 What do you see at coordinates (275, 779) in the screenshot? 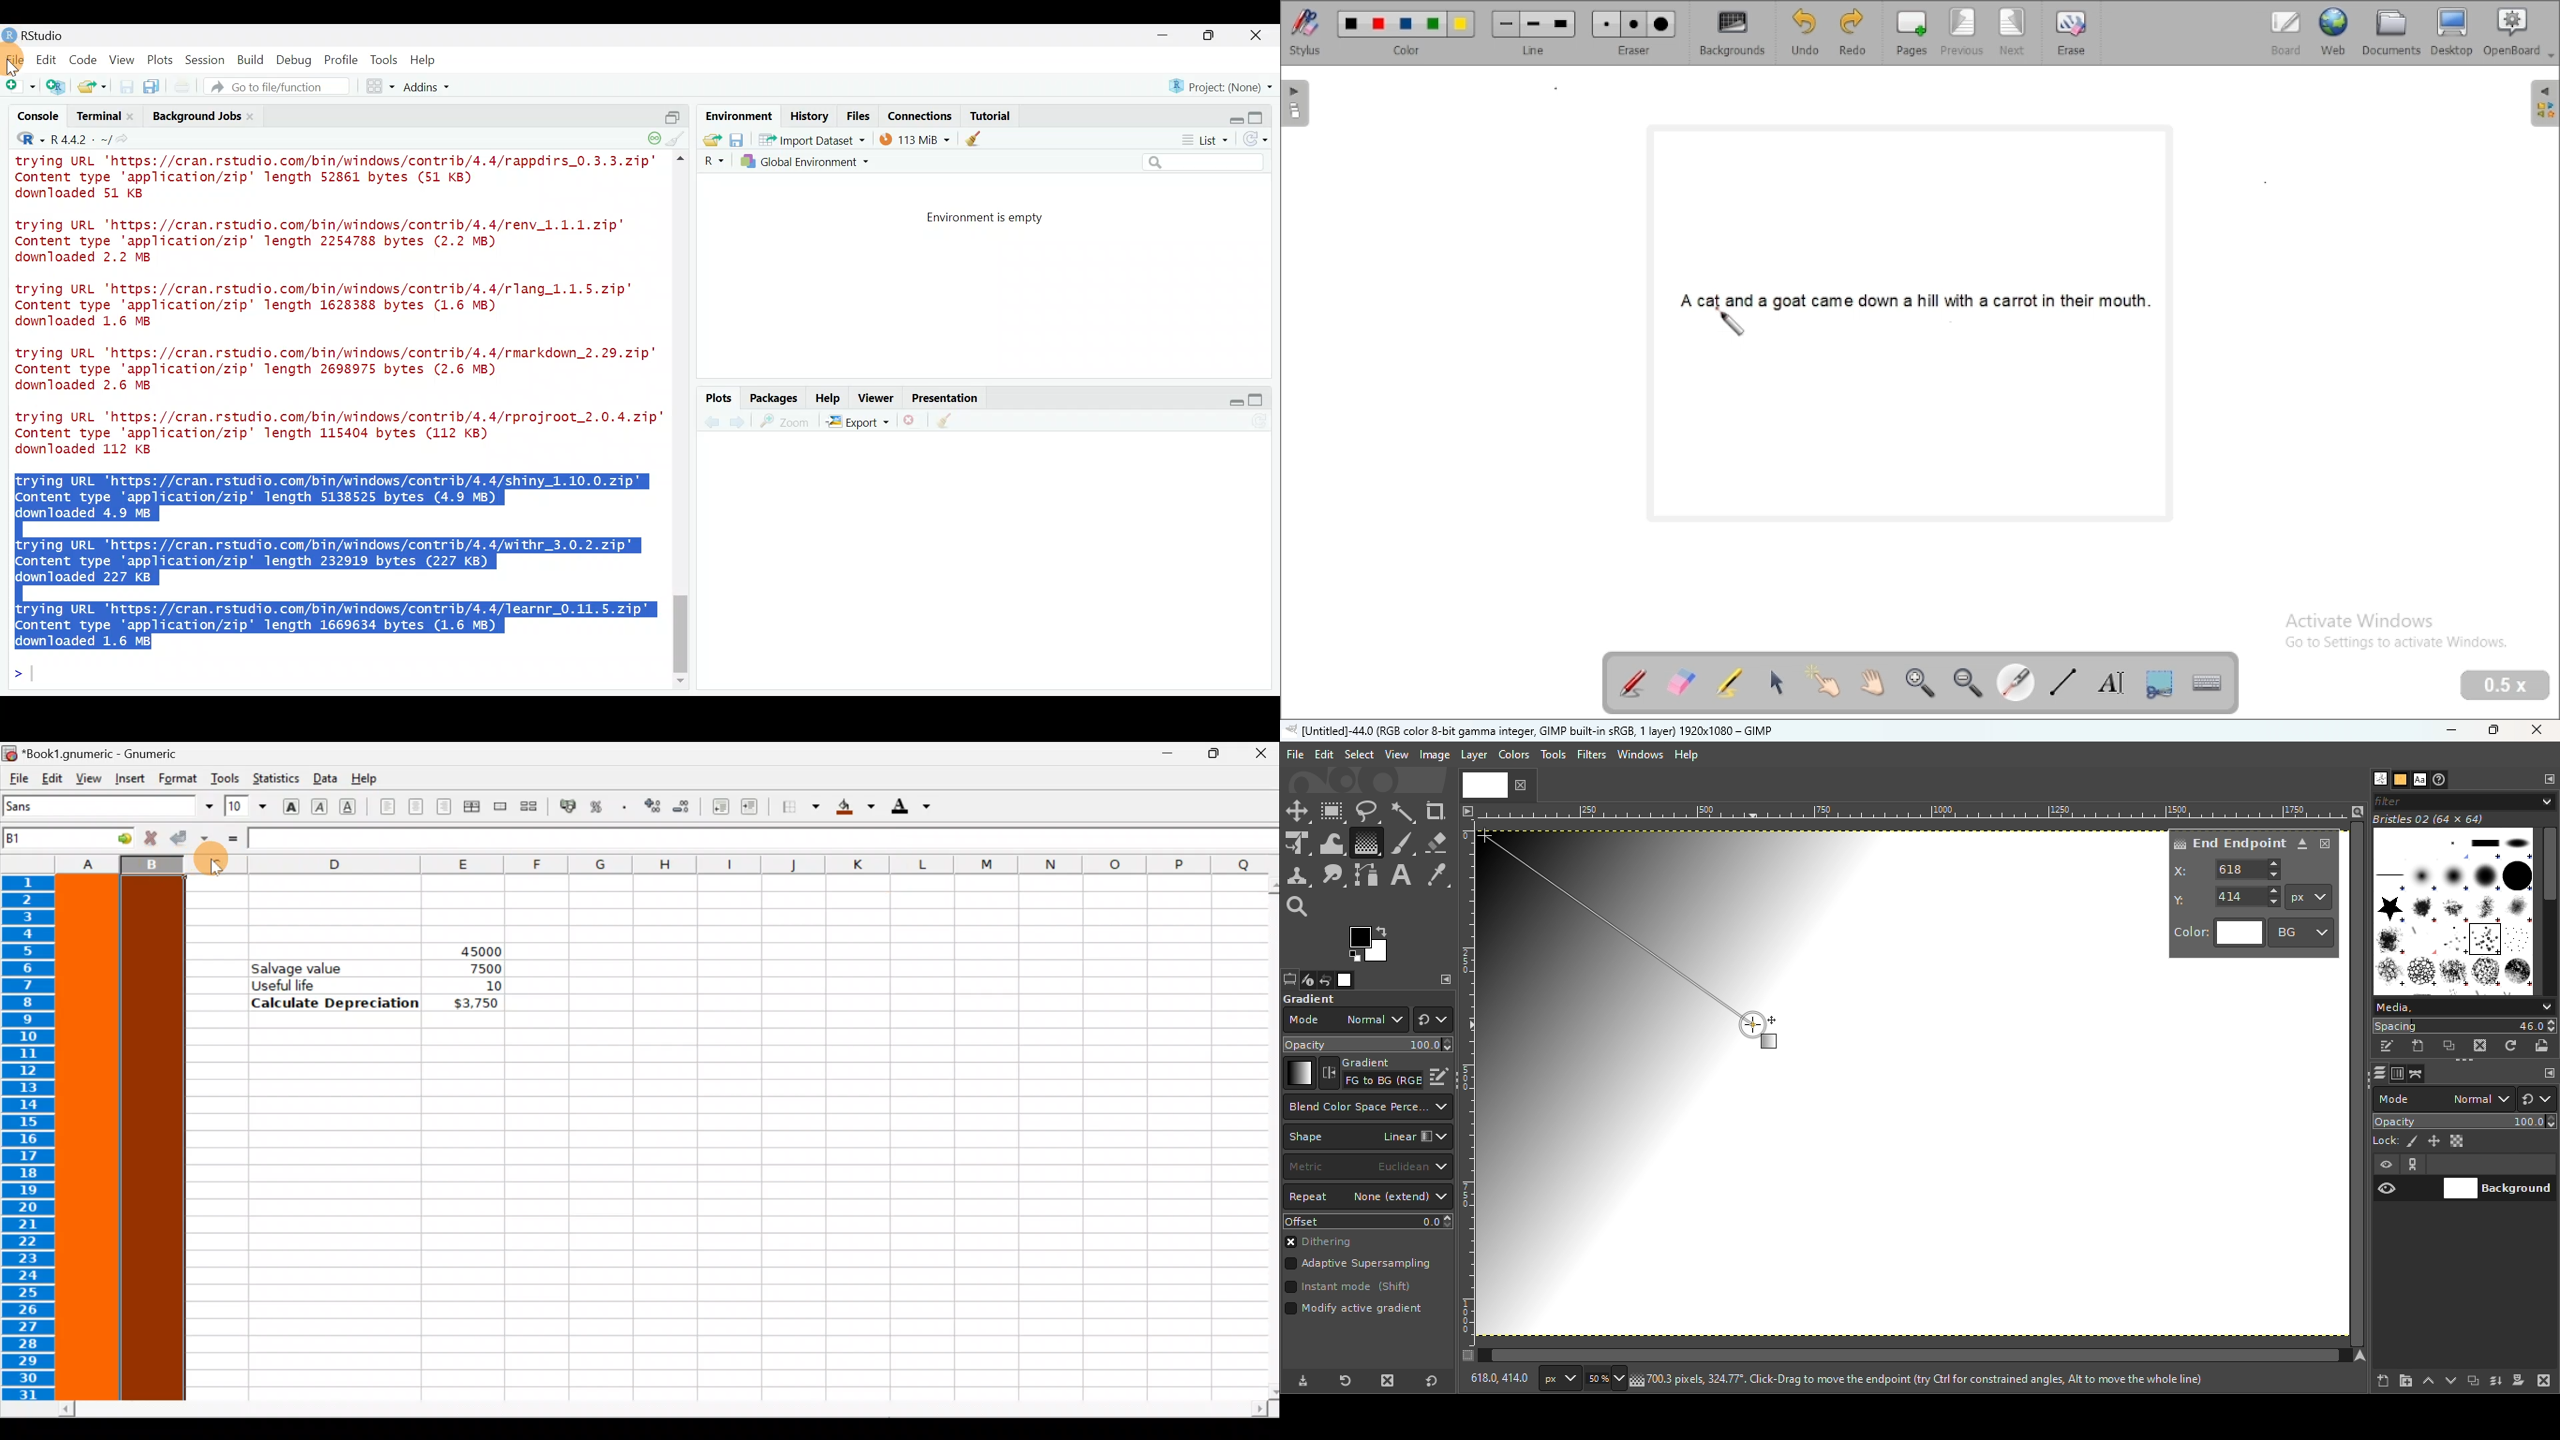
I see `Statistics` at bounding box center [275, 779].